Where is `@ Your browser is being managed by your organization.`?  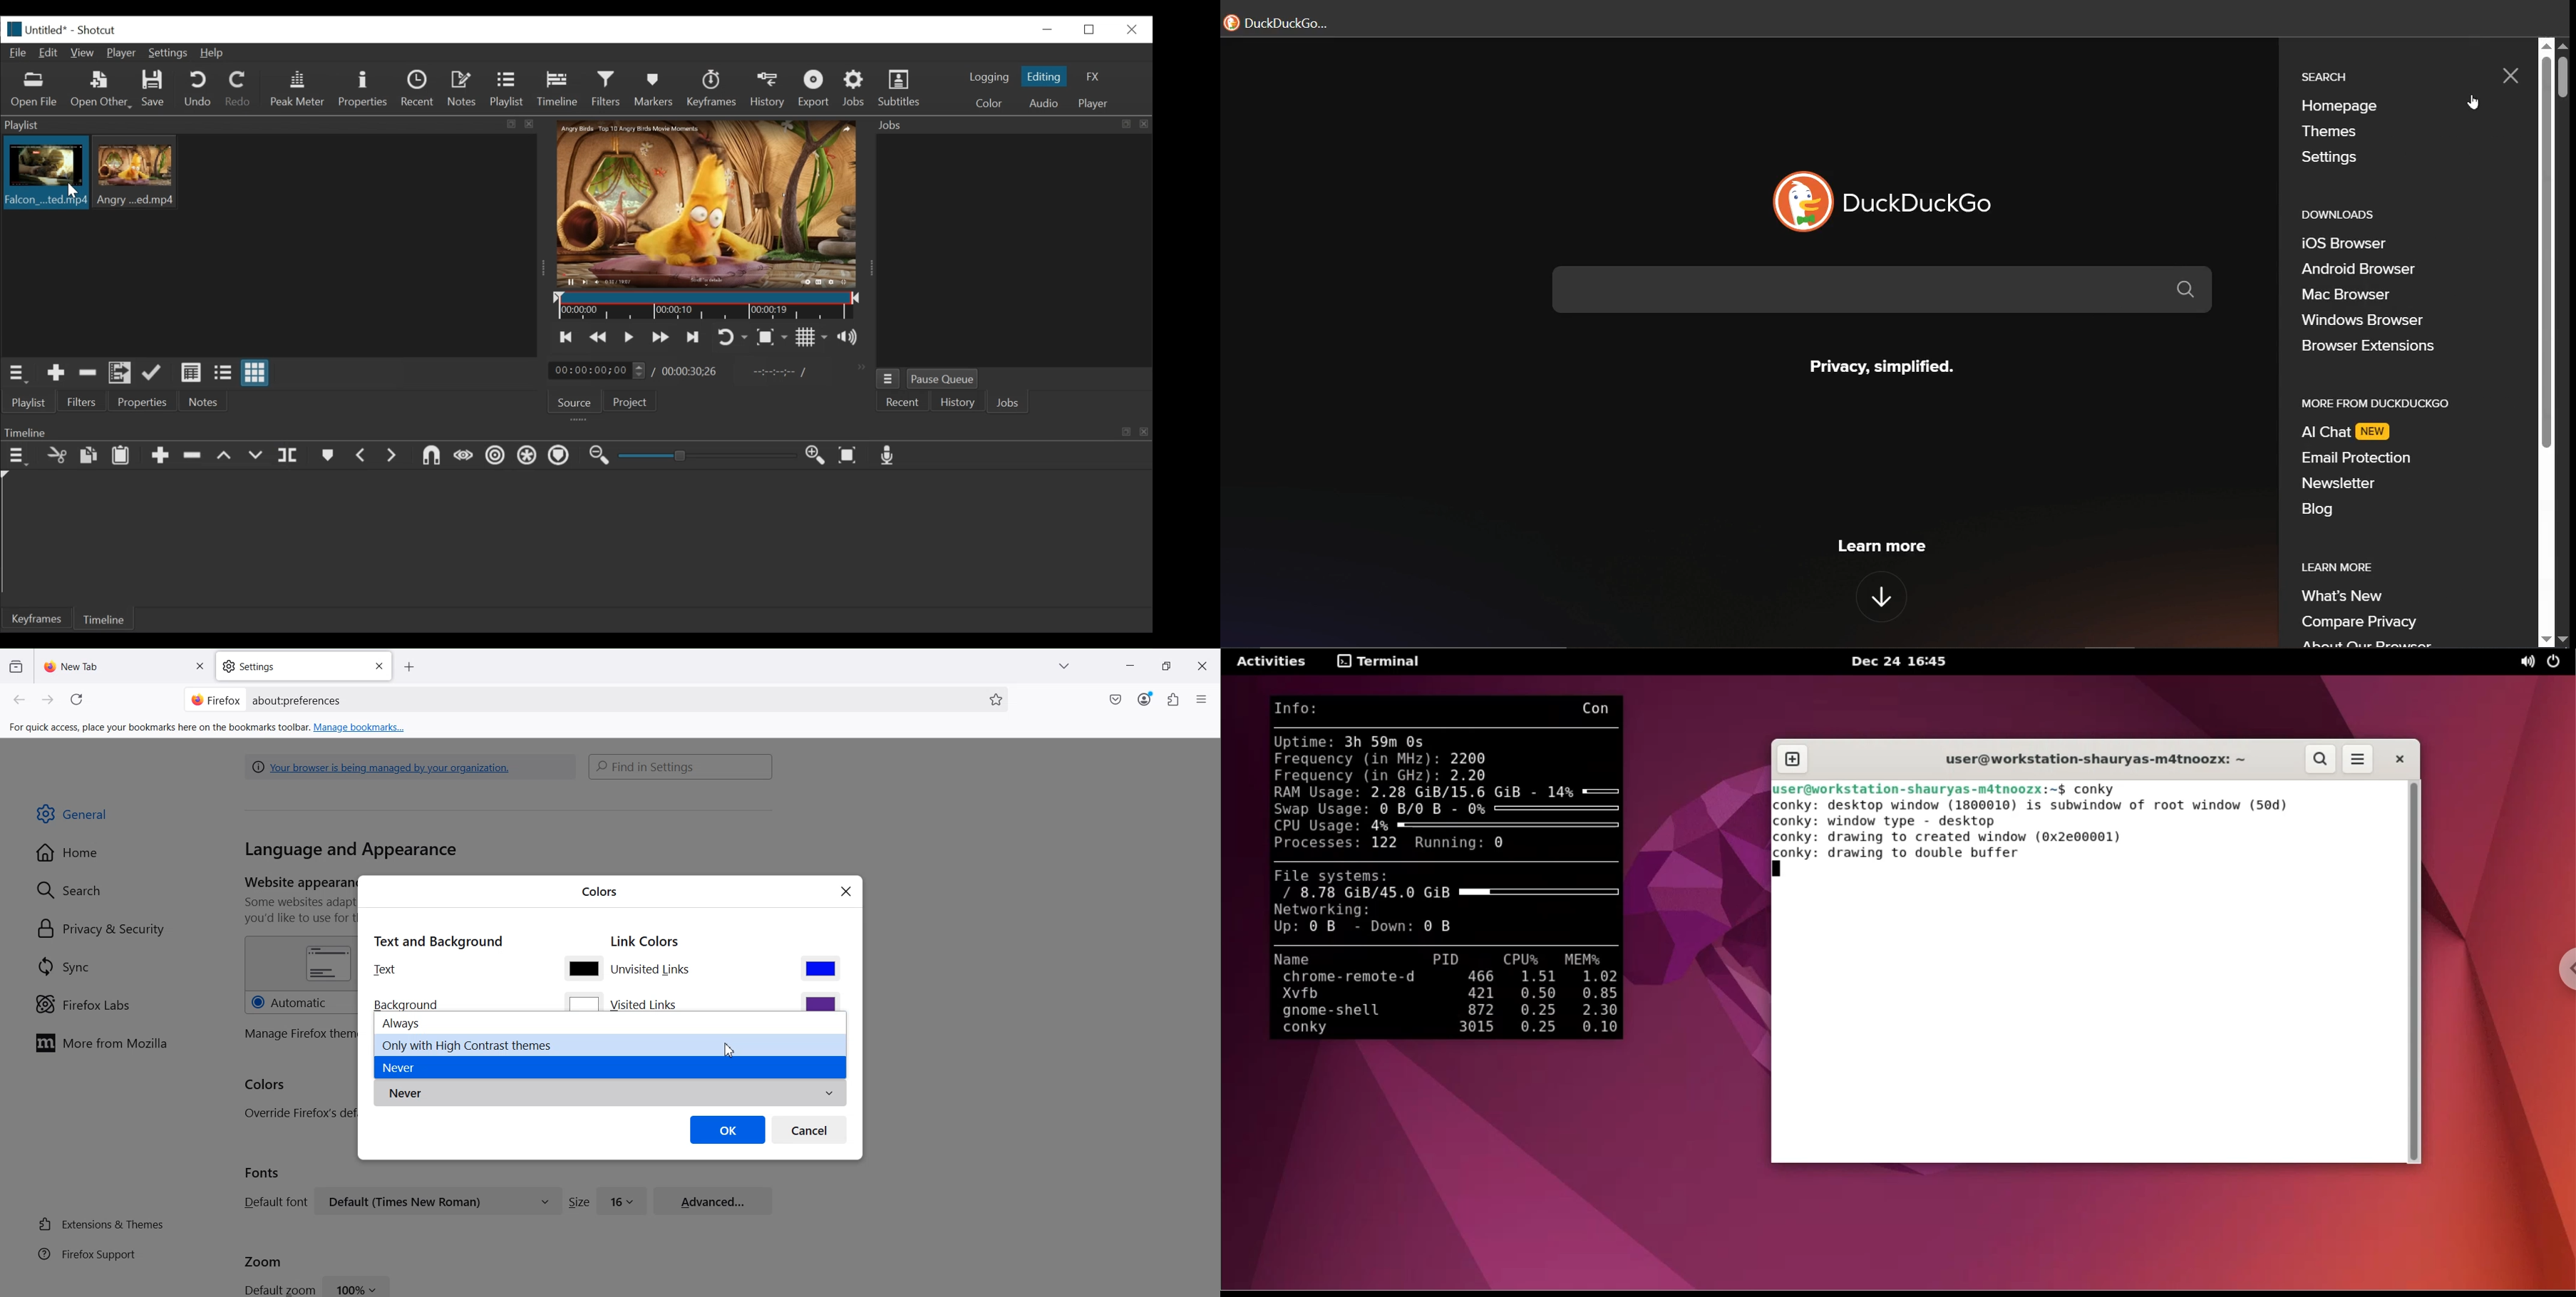
@ Your browser is being managed by your organization. is located at coordinates (385, 766).